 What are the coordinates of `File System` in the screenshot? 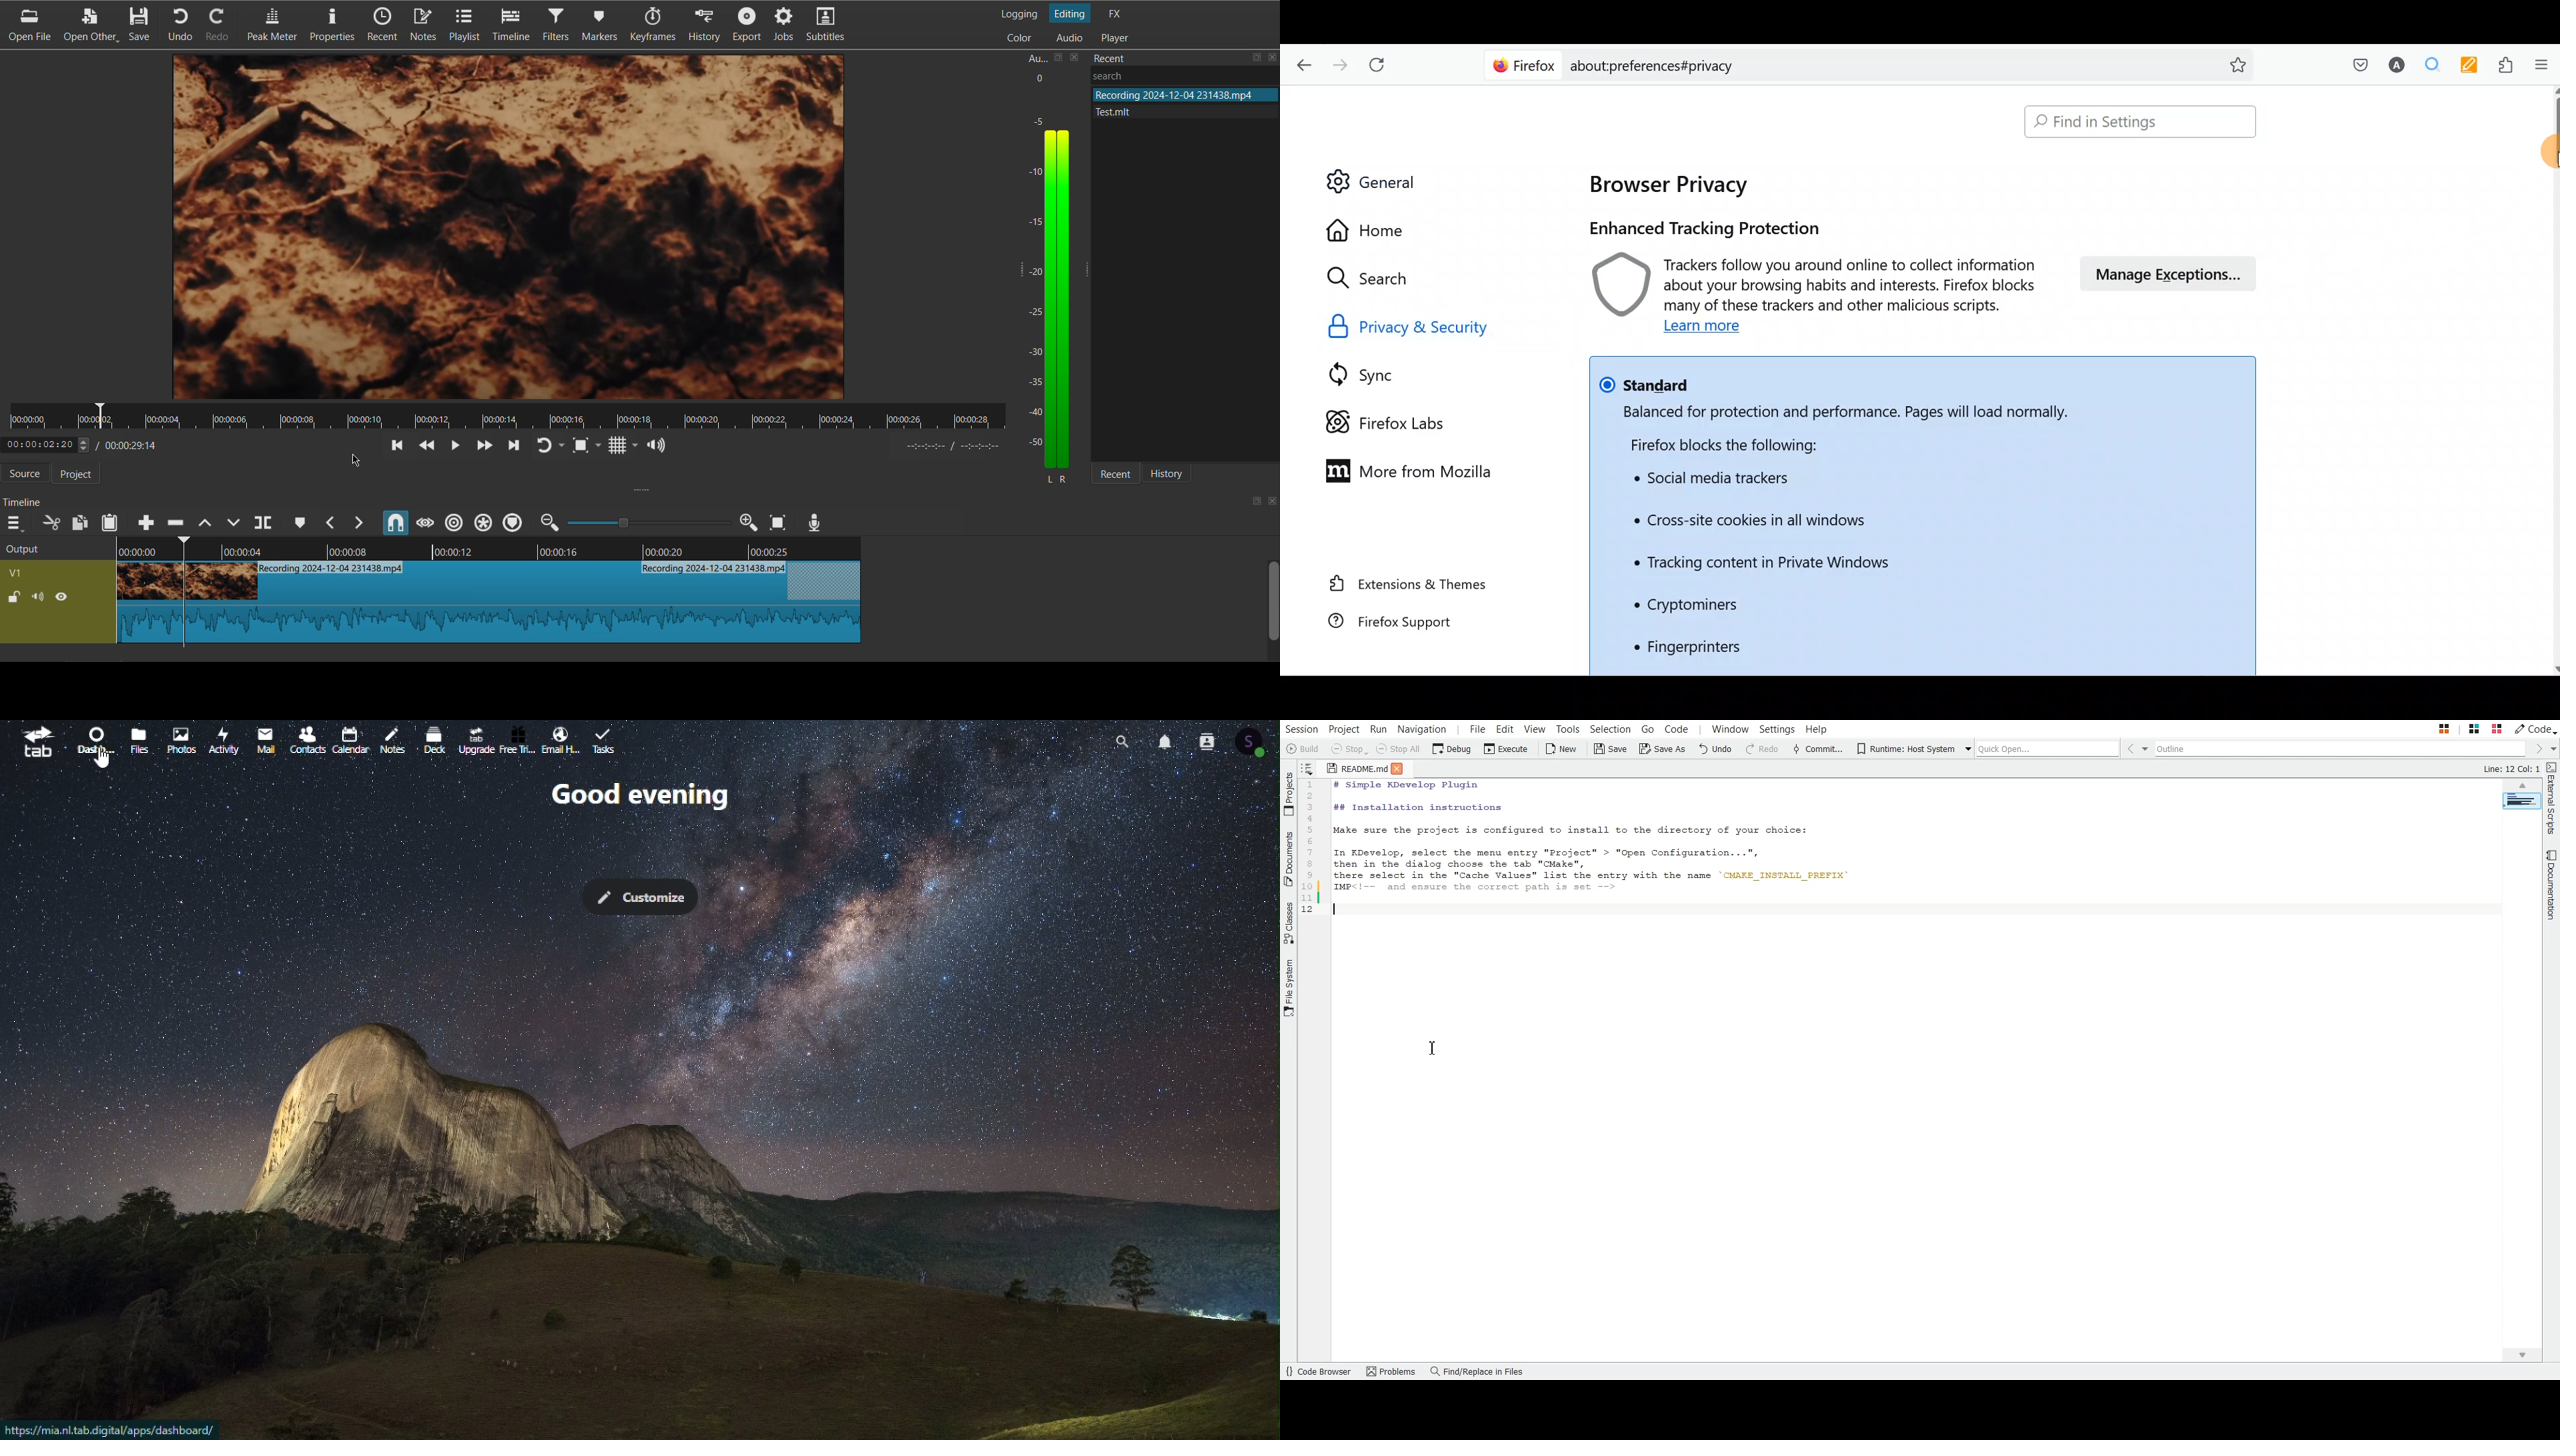 It's located at (1289, 989).